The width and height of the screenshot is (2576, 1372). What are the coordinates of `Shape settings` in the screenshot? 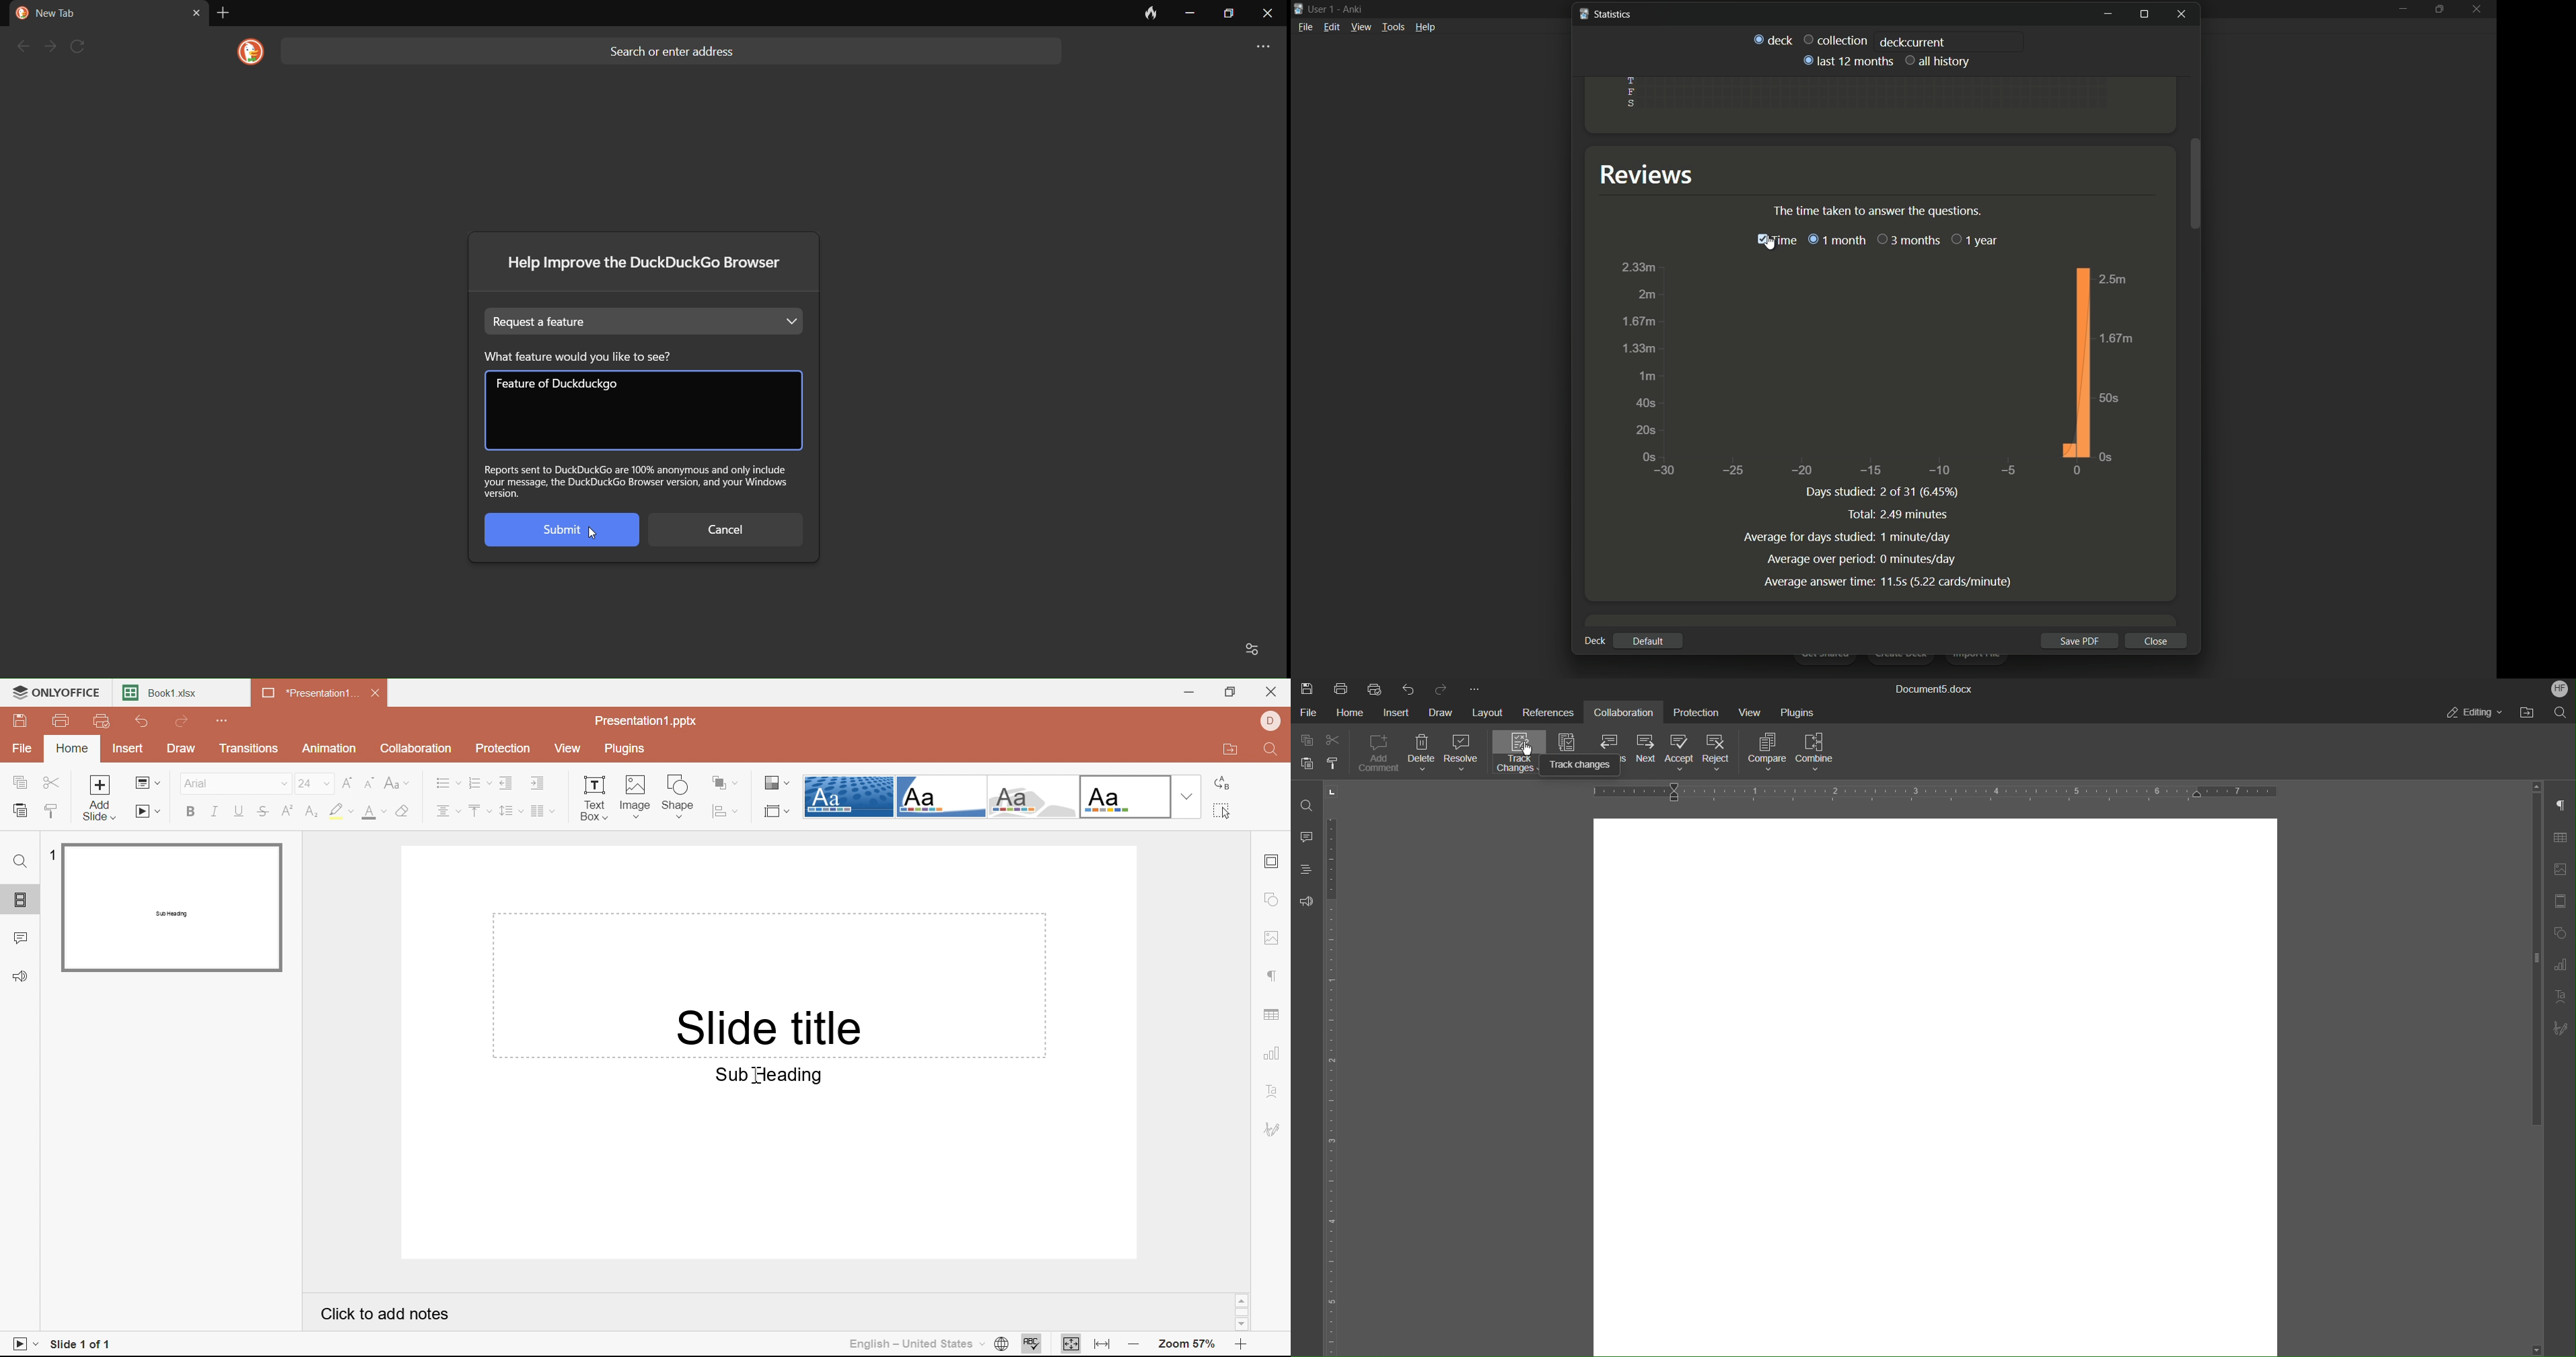 It's located at (1274, 899).